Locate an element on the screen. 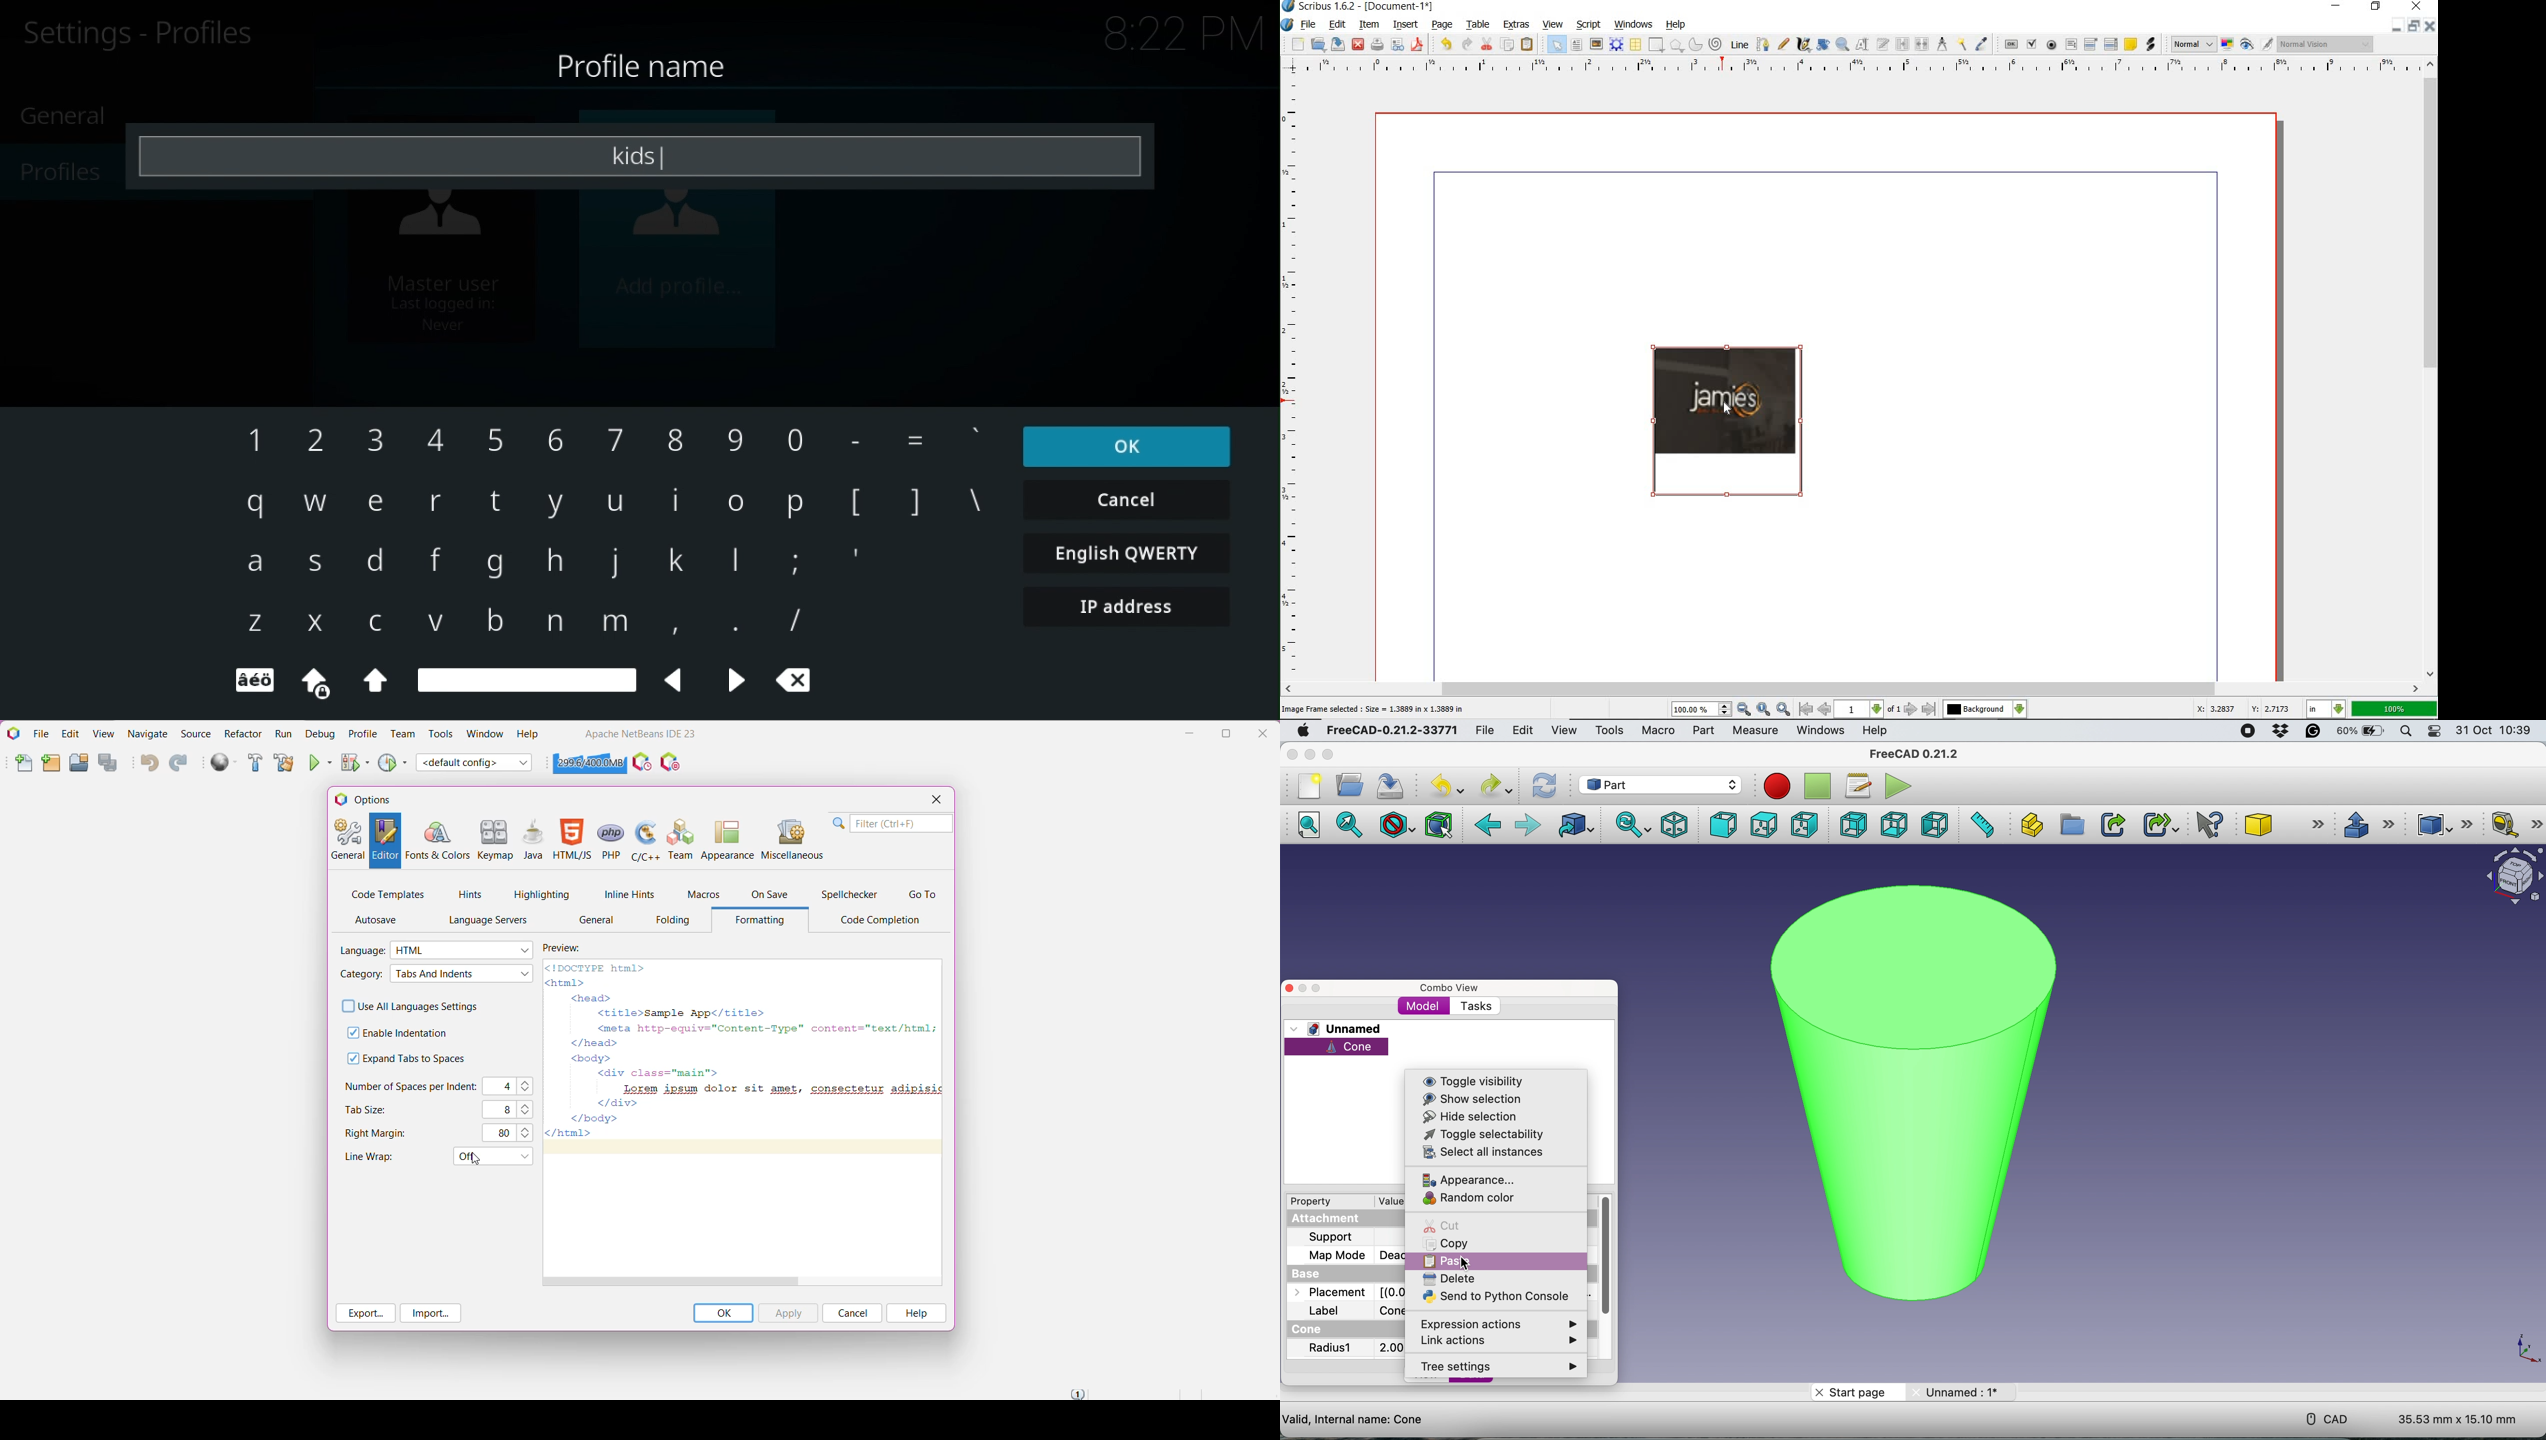  view is located at coordinates (1564, 729).